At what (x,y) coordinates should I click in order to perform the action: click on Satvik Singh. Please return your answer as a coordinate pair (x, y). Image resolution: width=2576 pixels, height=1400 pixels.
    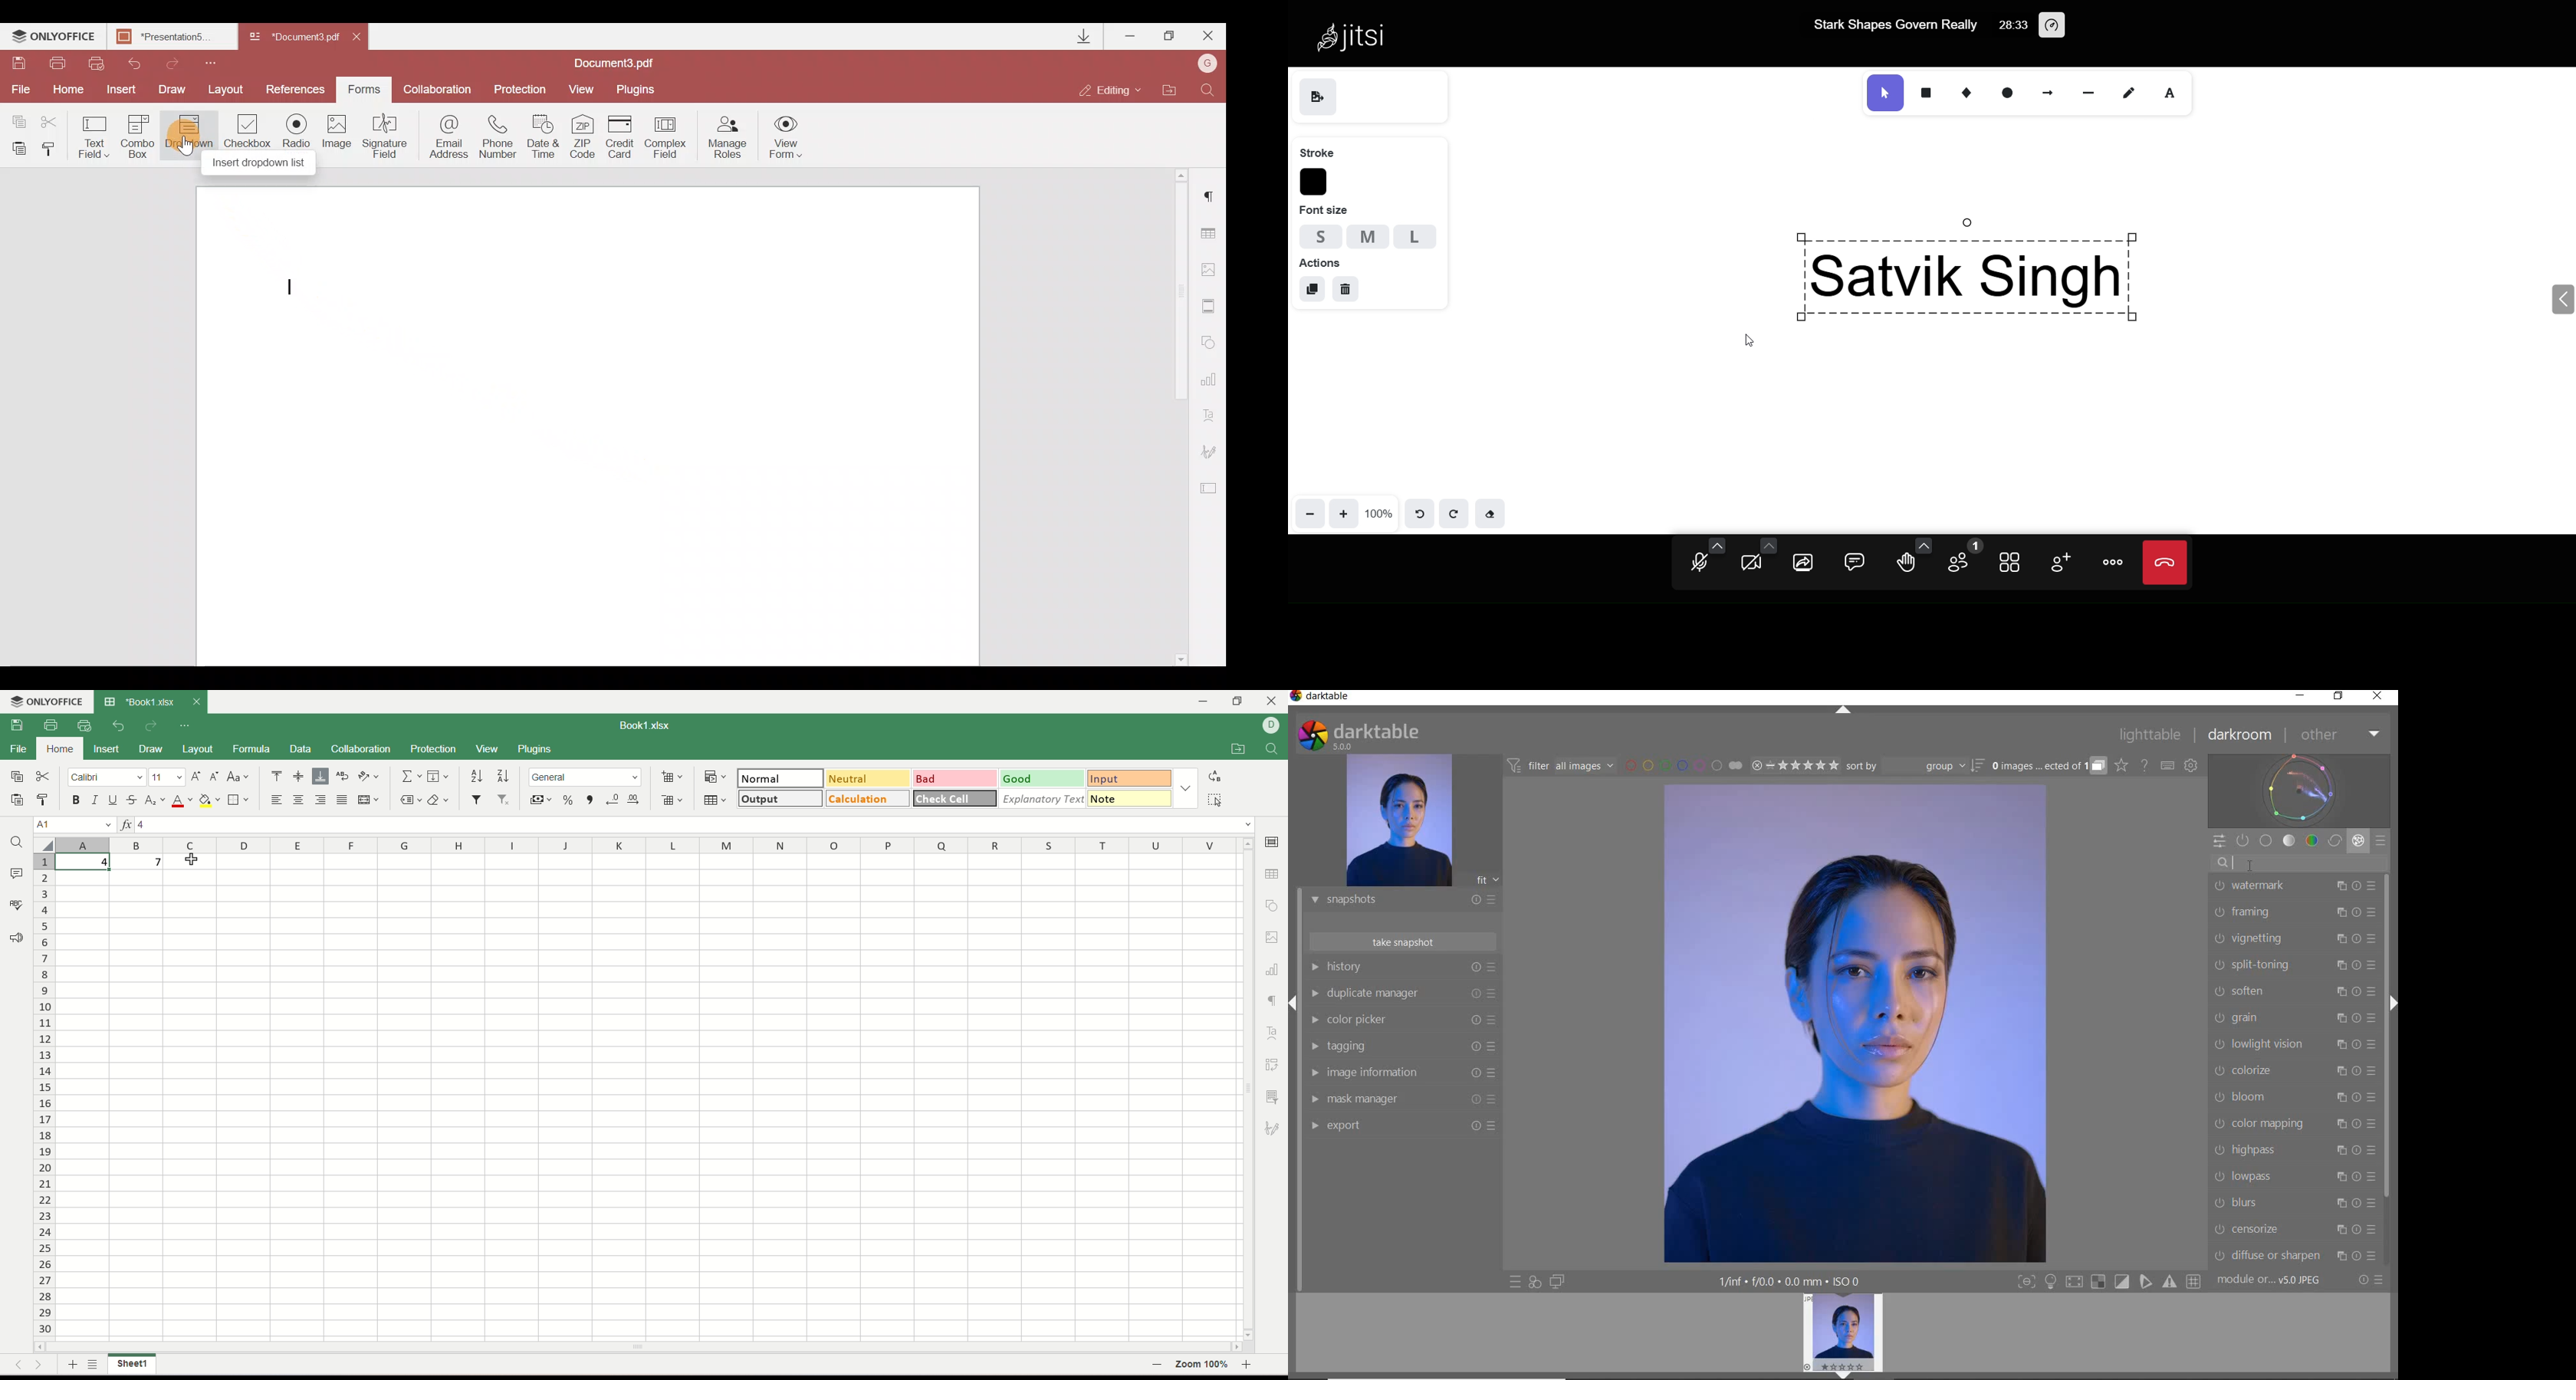
    Looking at the image, I should click on (2017, 262).